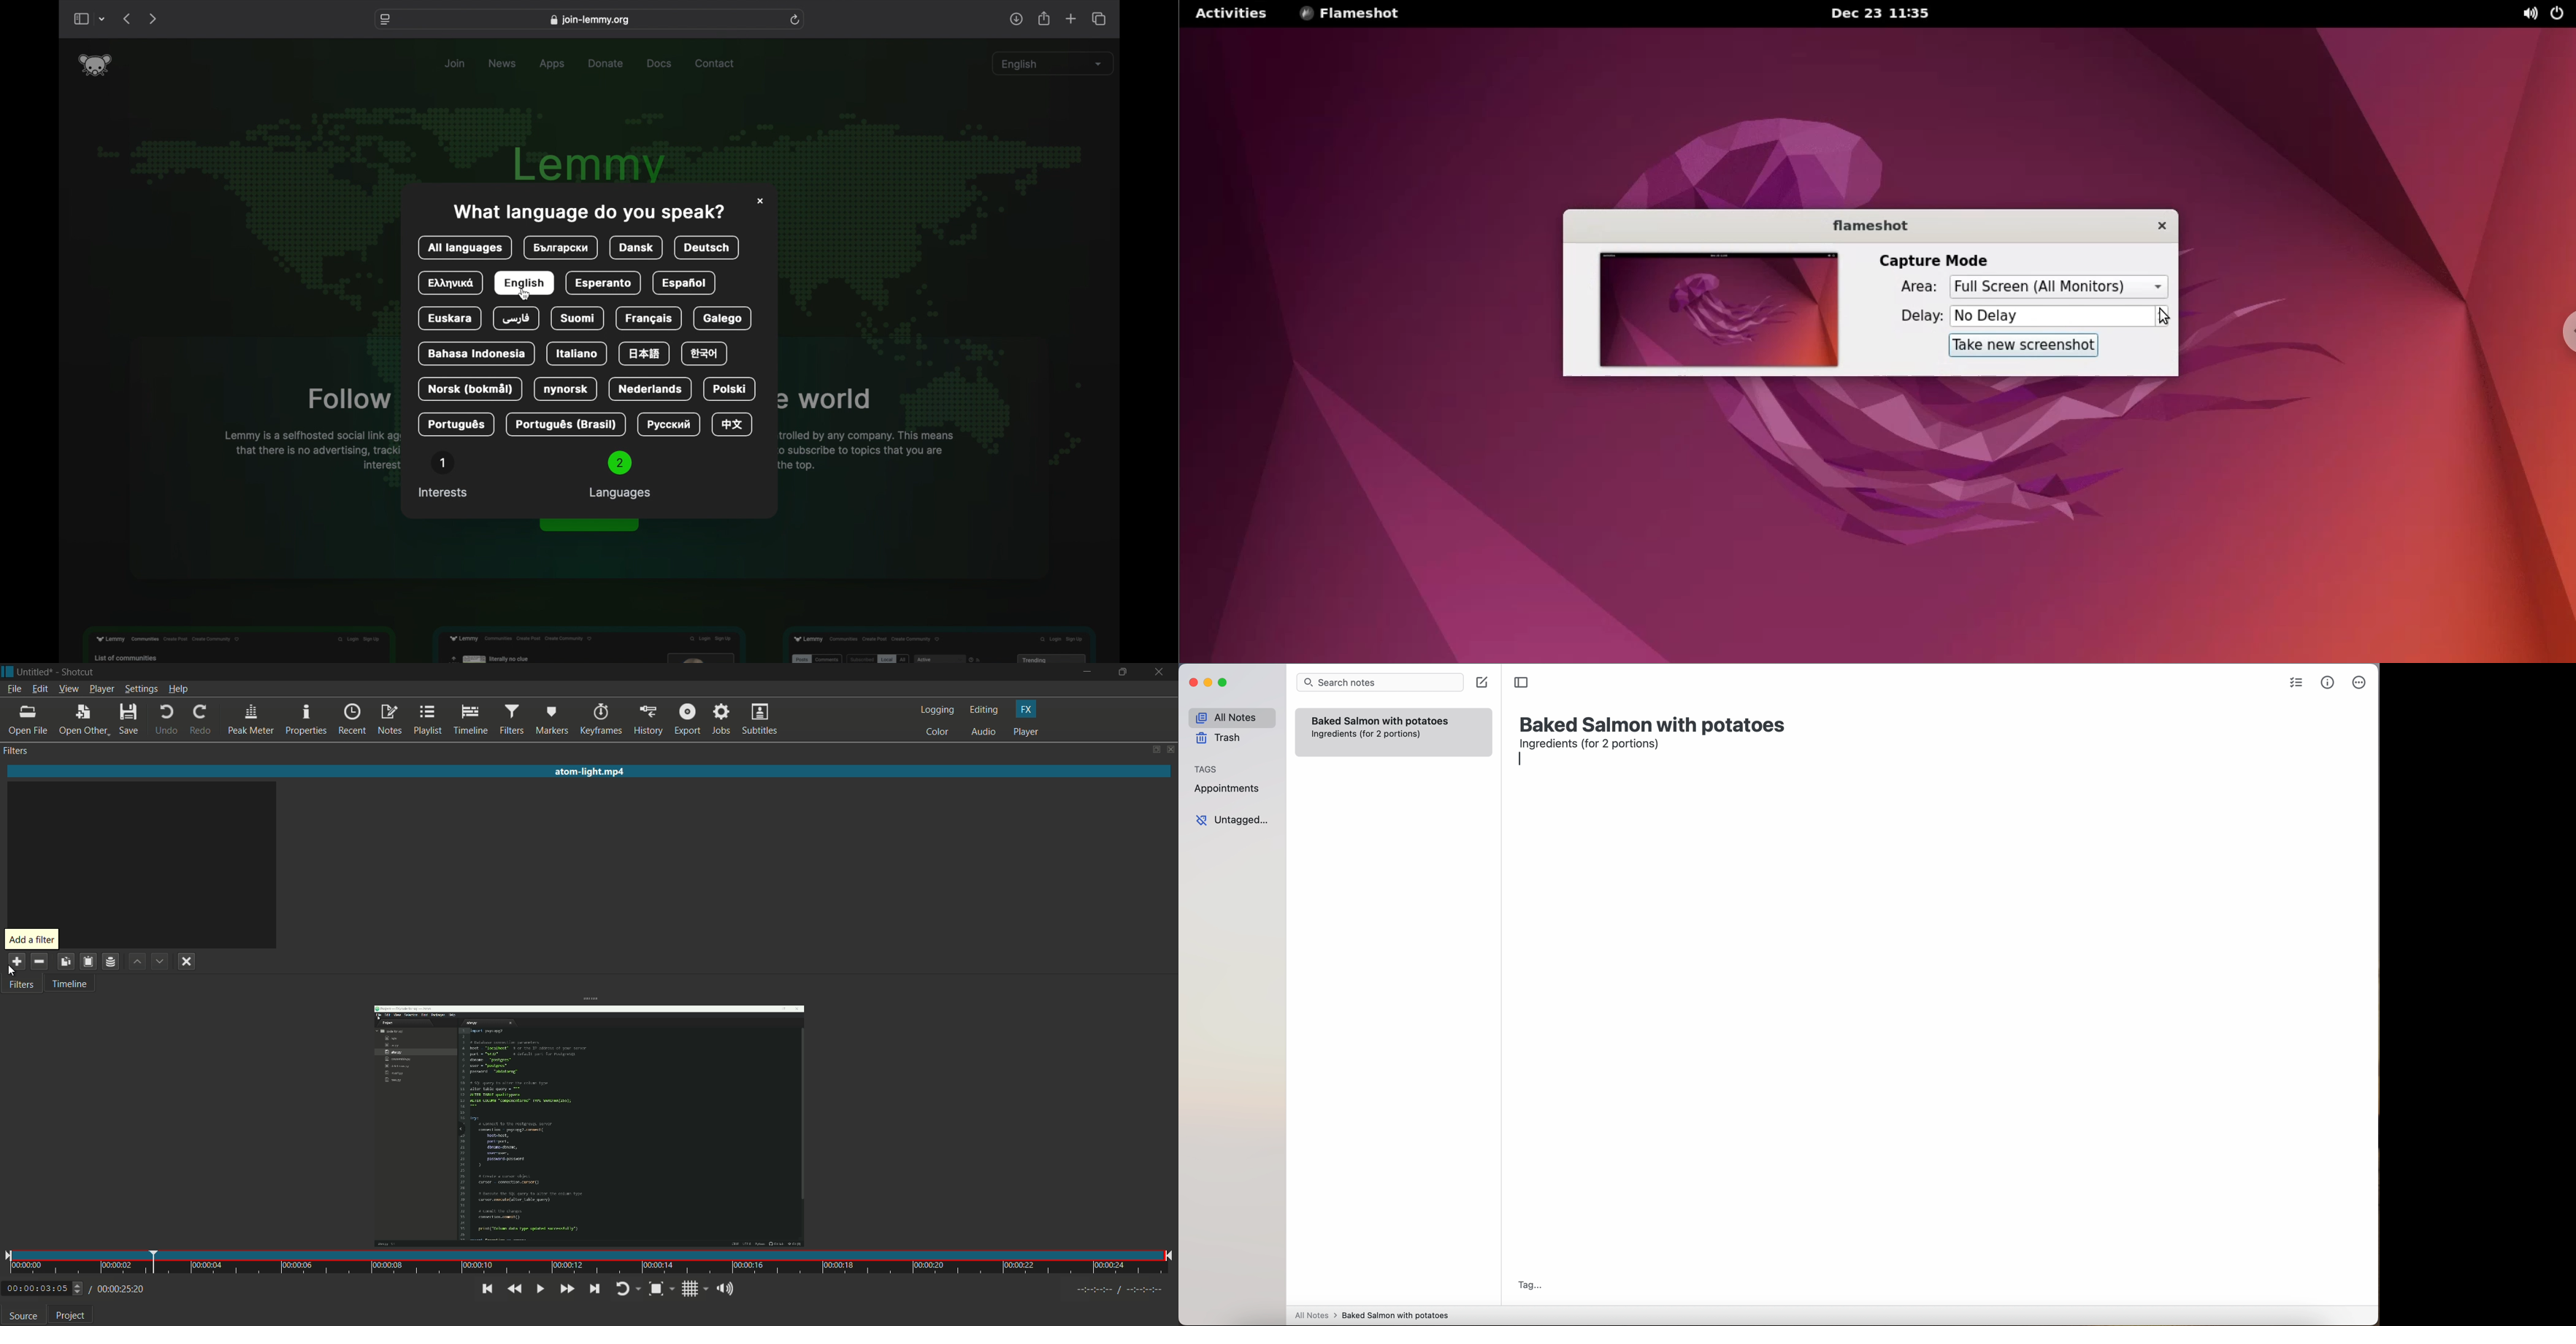 Image resolution: width=2576 pixels, height=1344 pixels. What do you see at coordinates (761, 201) in the screenshot?
I see `close` at bounding box center [761, 201].